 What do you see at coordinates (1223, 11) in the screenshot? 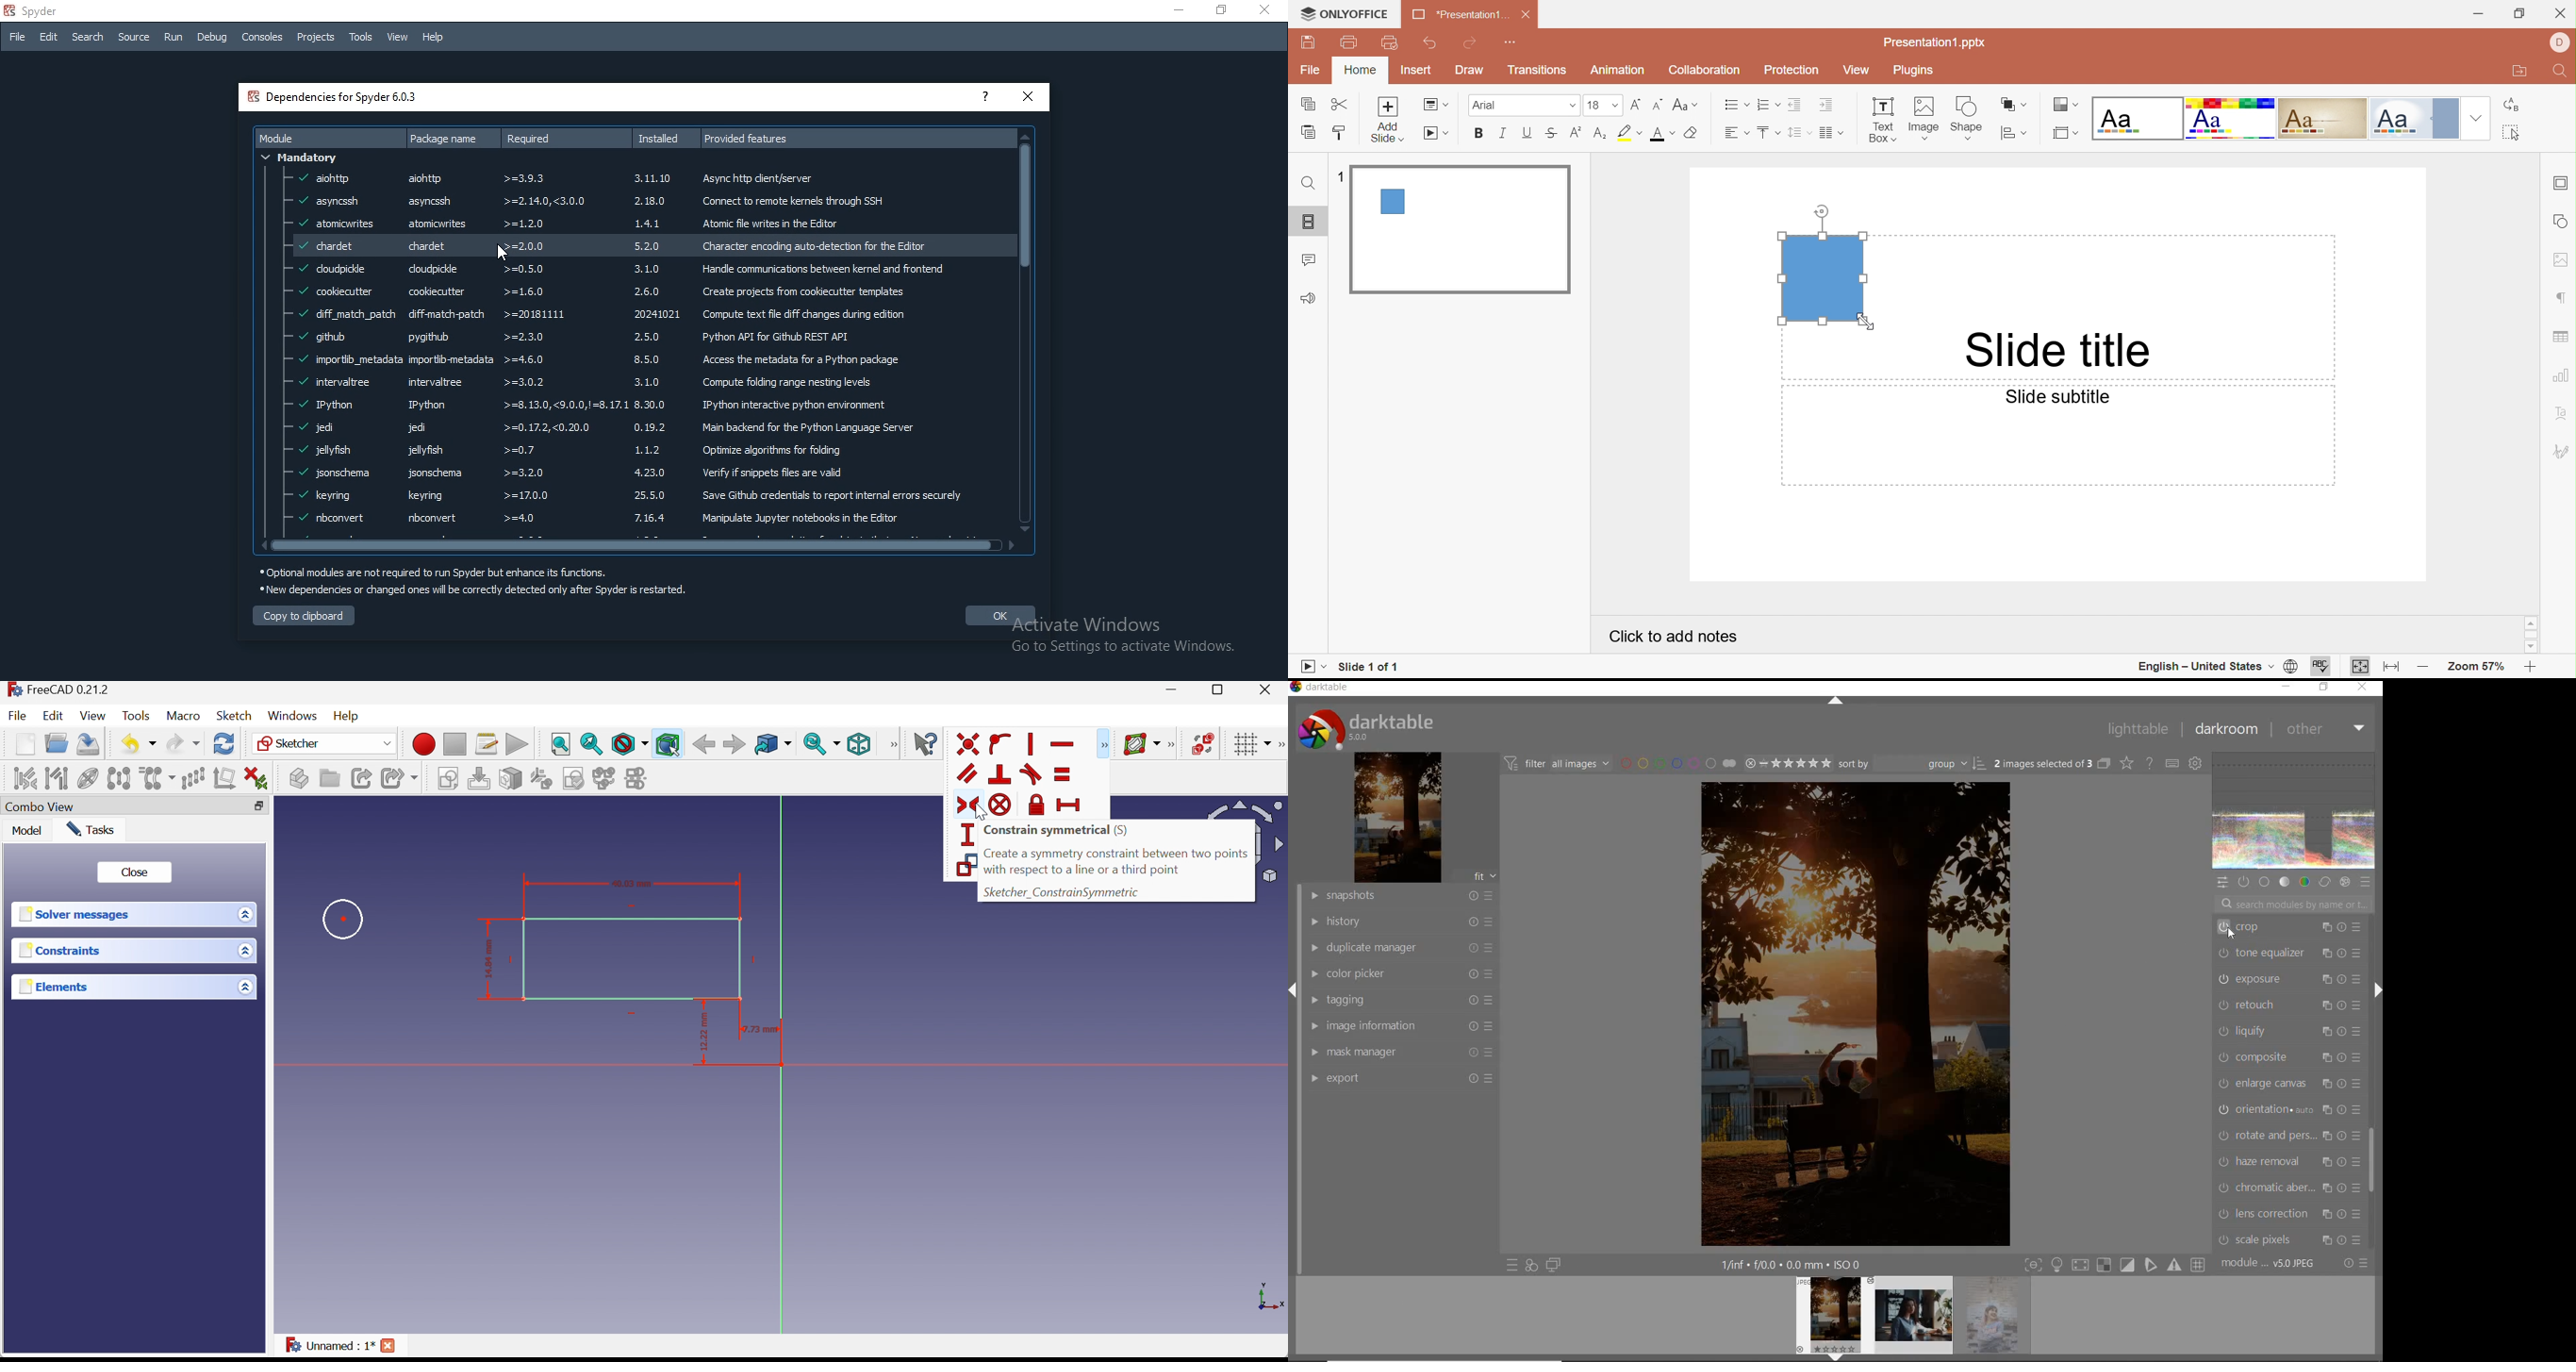
I see `Restore` at bounding box center [1223, 11].